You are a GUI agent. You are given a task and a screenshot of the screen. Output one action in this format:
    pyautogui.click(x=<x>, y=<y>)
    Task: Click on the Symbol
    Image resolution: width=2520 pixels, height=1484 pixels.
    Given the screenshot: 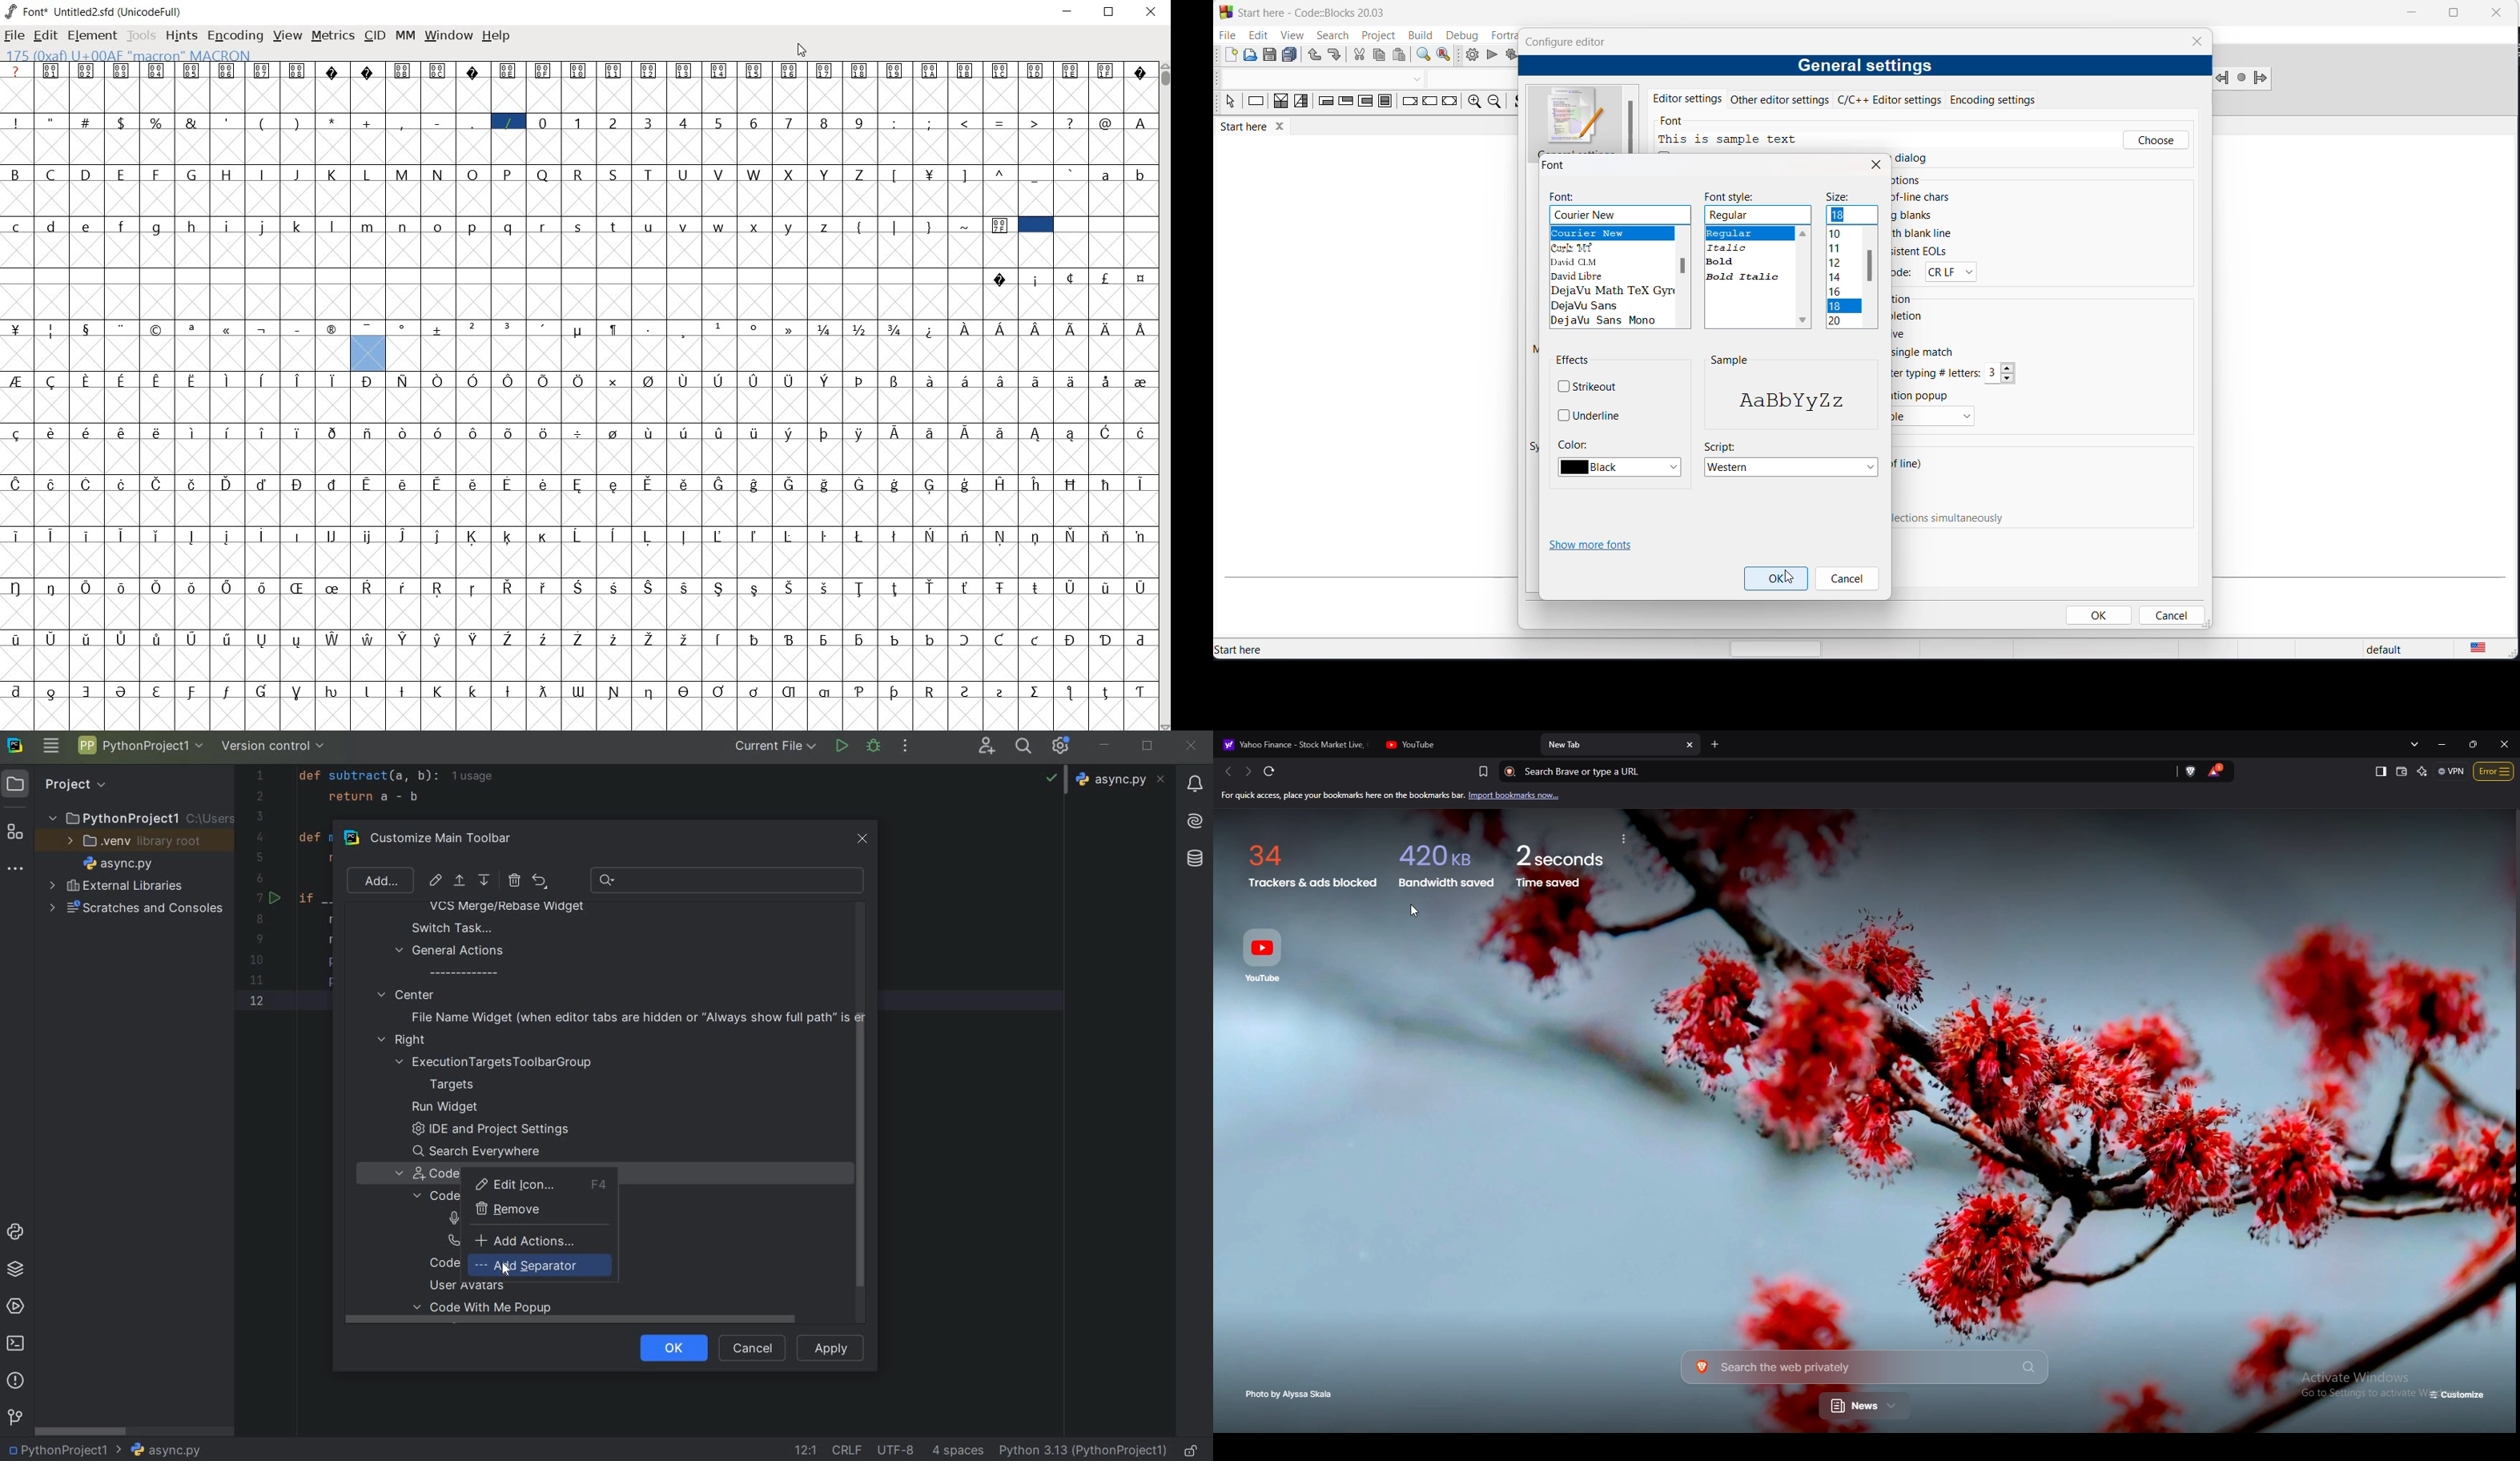 What is the action you would take?
    pyautogui.click(x=297, y=690)
    